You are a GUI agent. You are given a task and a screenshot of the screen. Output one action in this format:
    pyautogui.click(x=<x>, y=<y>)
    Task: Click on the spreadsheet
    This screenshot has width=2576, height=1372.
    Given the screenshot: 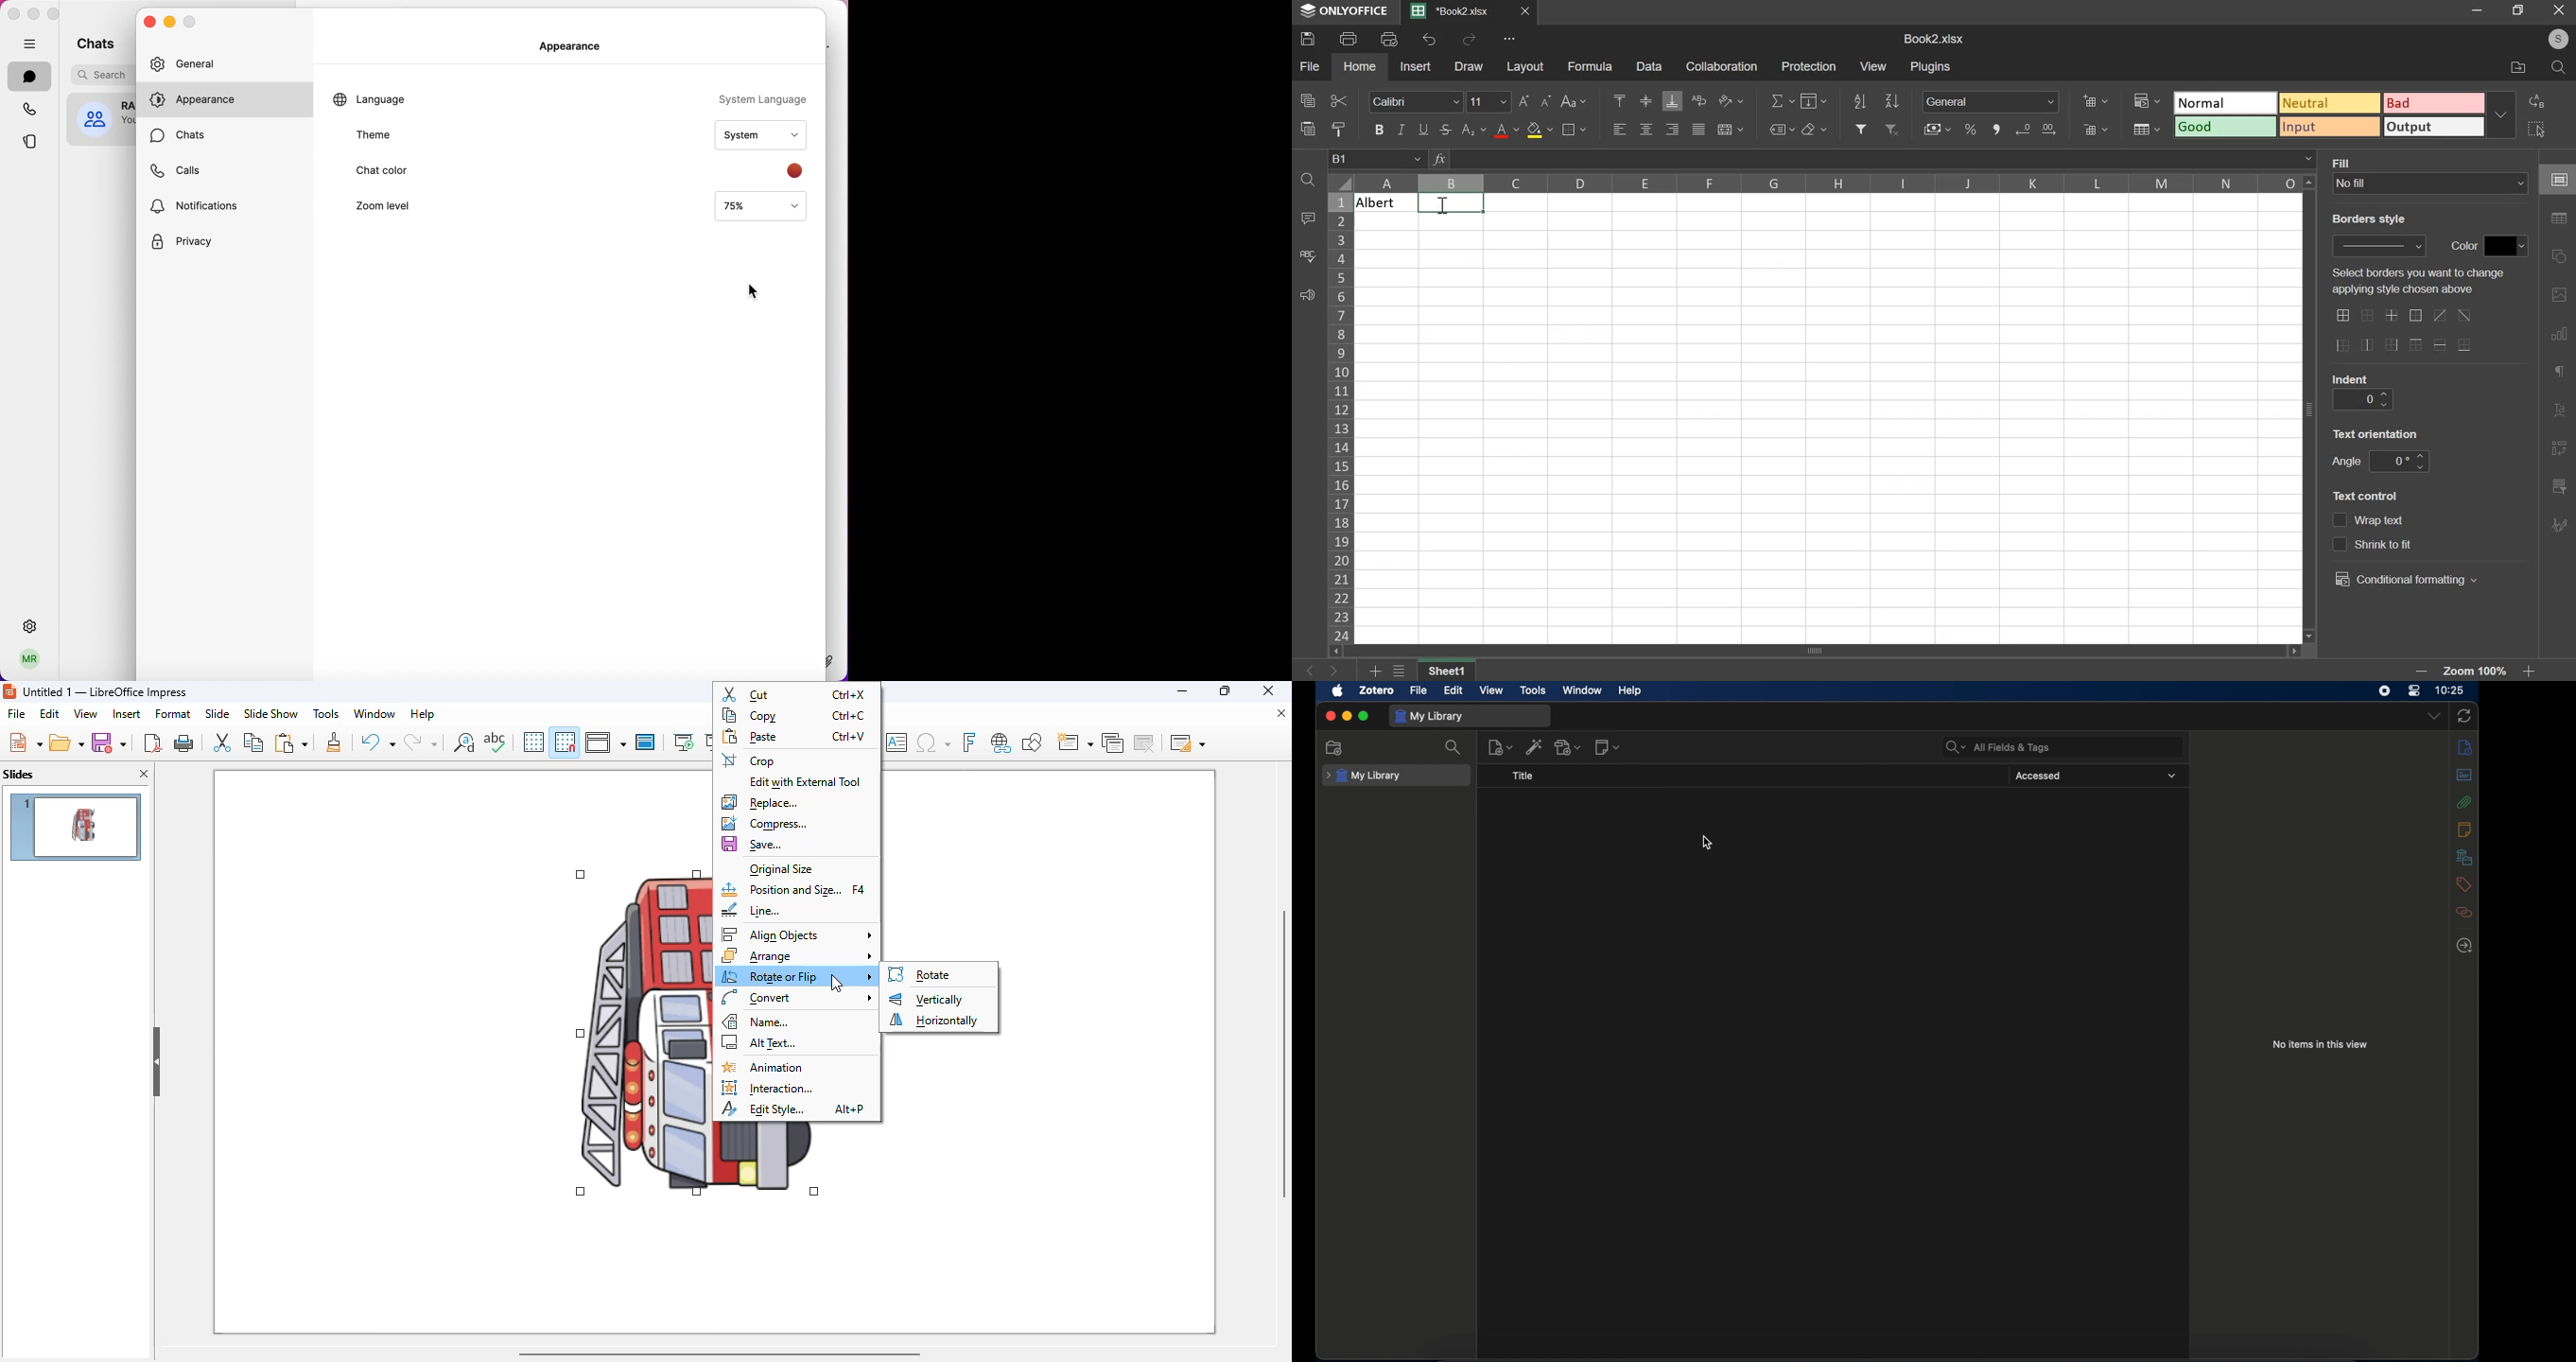 What is the action you would take?
    pyautogui.click(x=1933, y=38)
    